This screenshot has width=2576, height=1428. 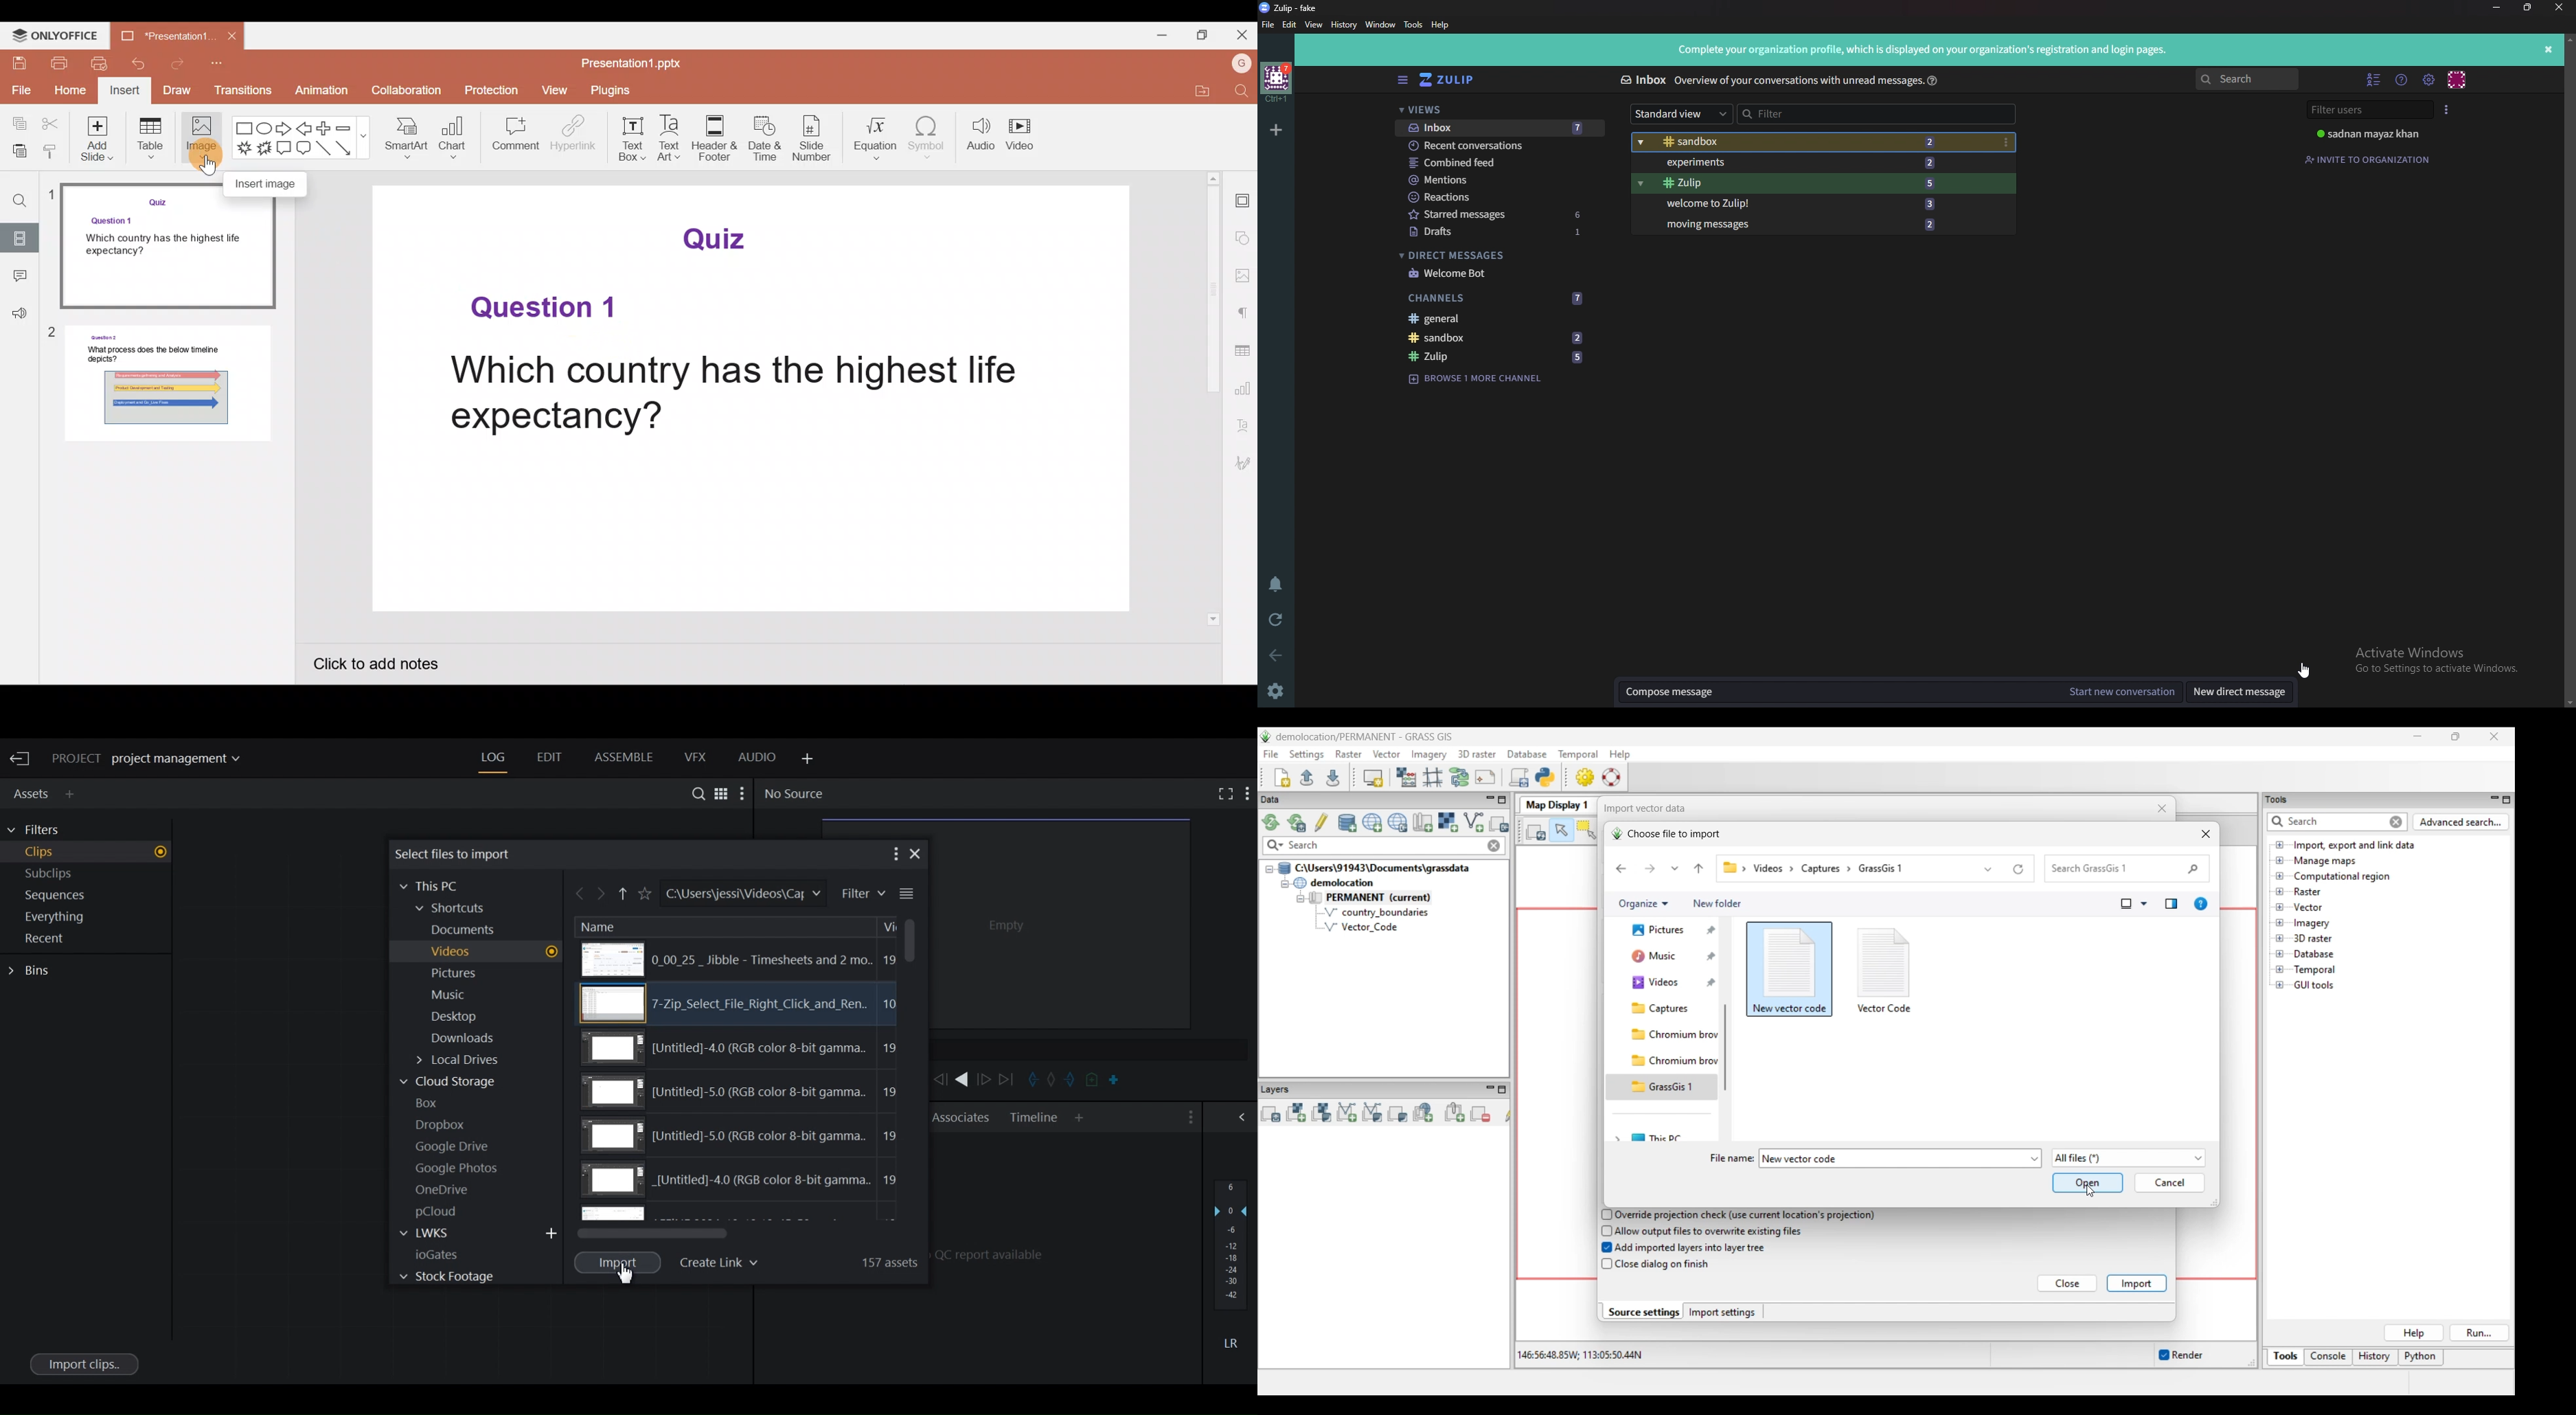 I want to click on Filter users, so click(x=2369, y=110).